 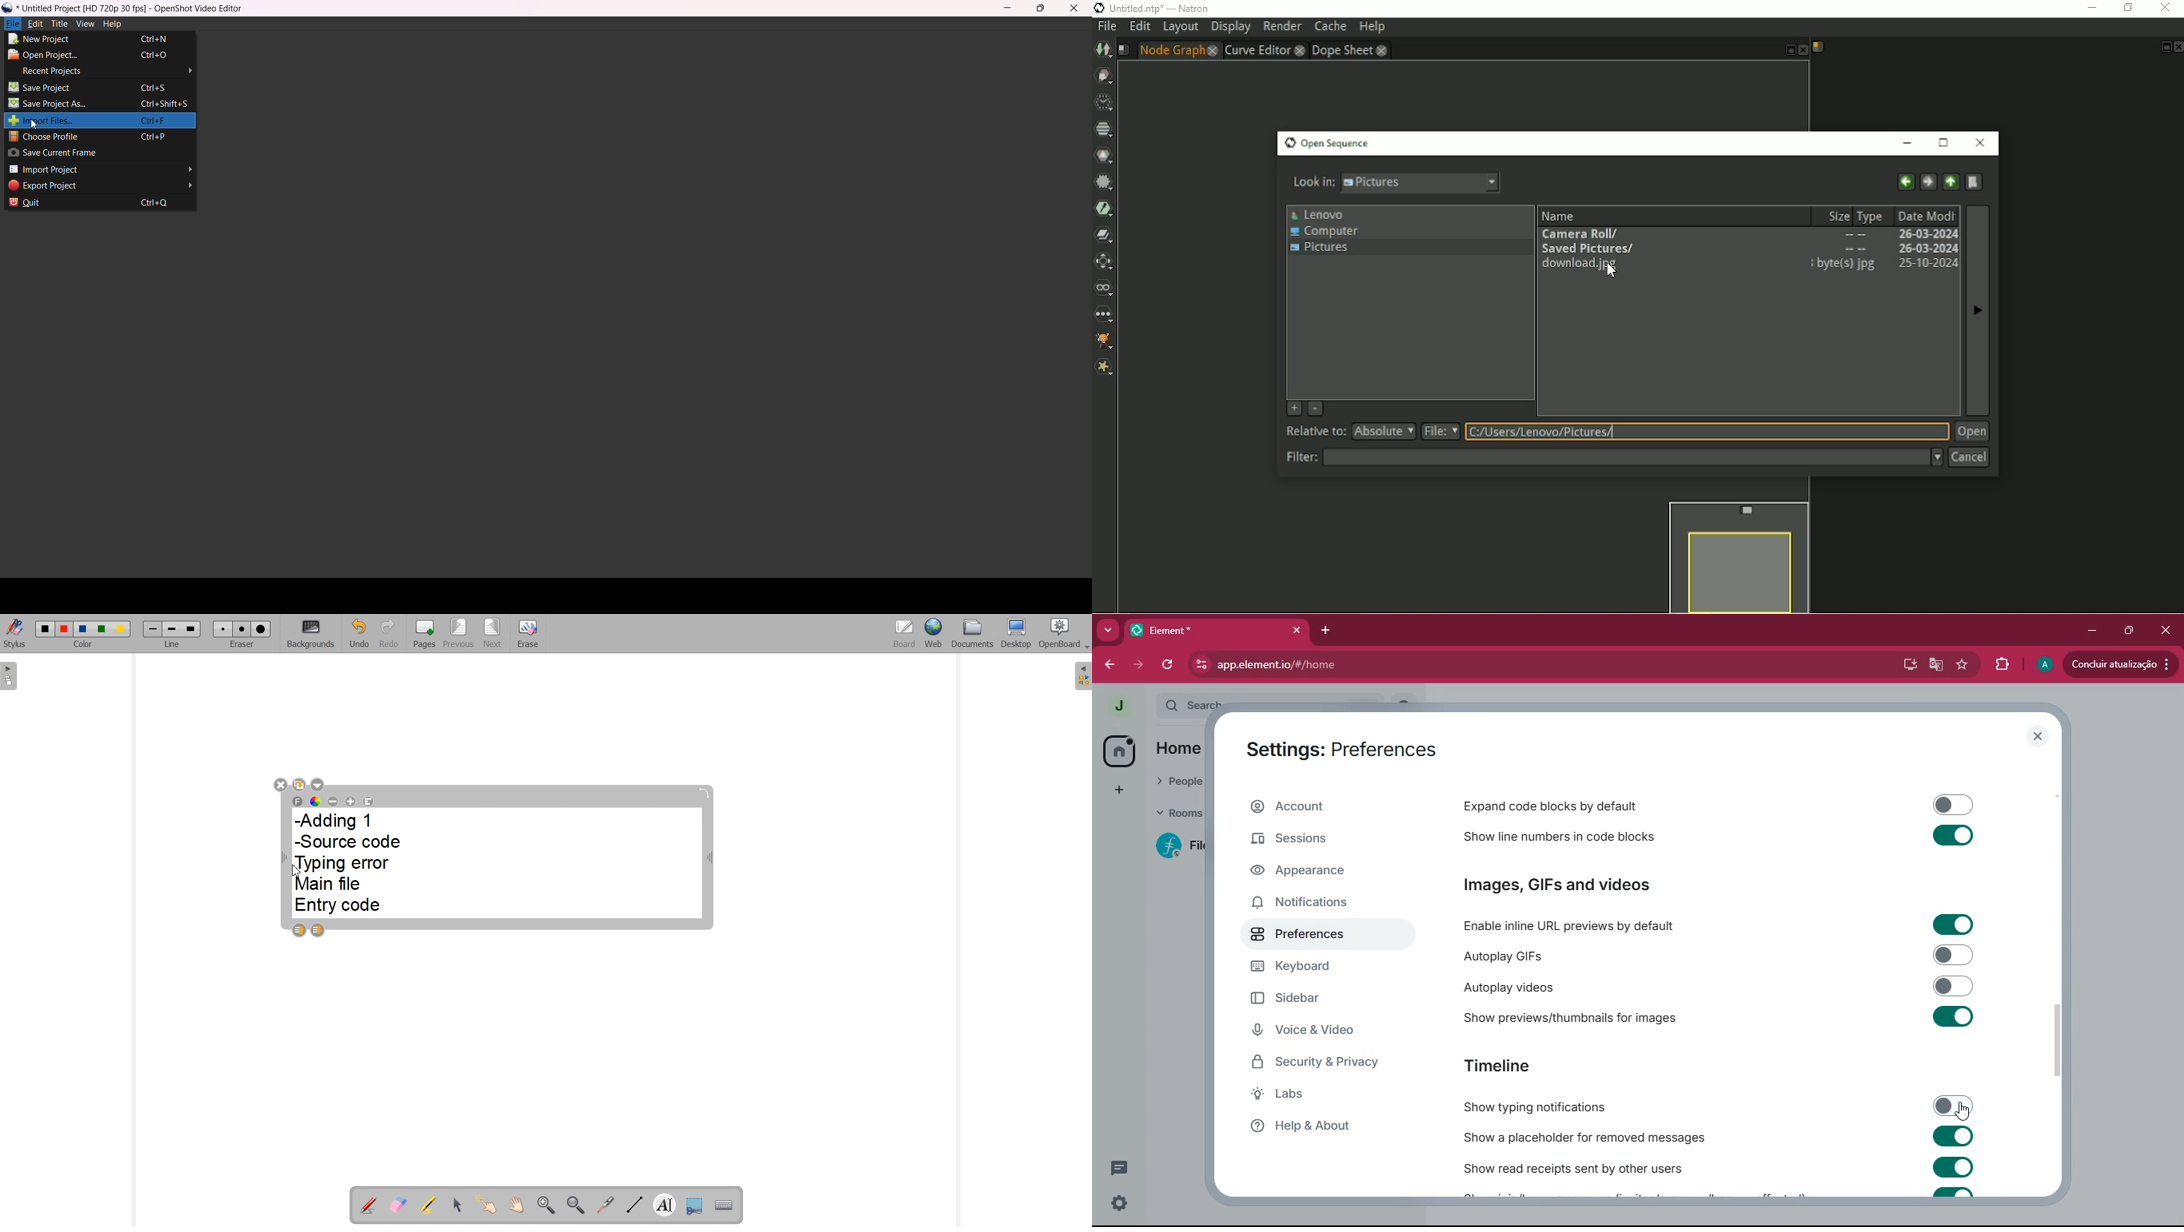 I want to click on toggle on/off, so click(x=1953, y=1017).